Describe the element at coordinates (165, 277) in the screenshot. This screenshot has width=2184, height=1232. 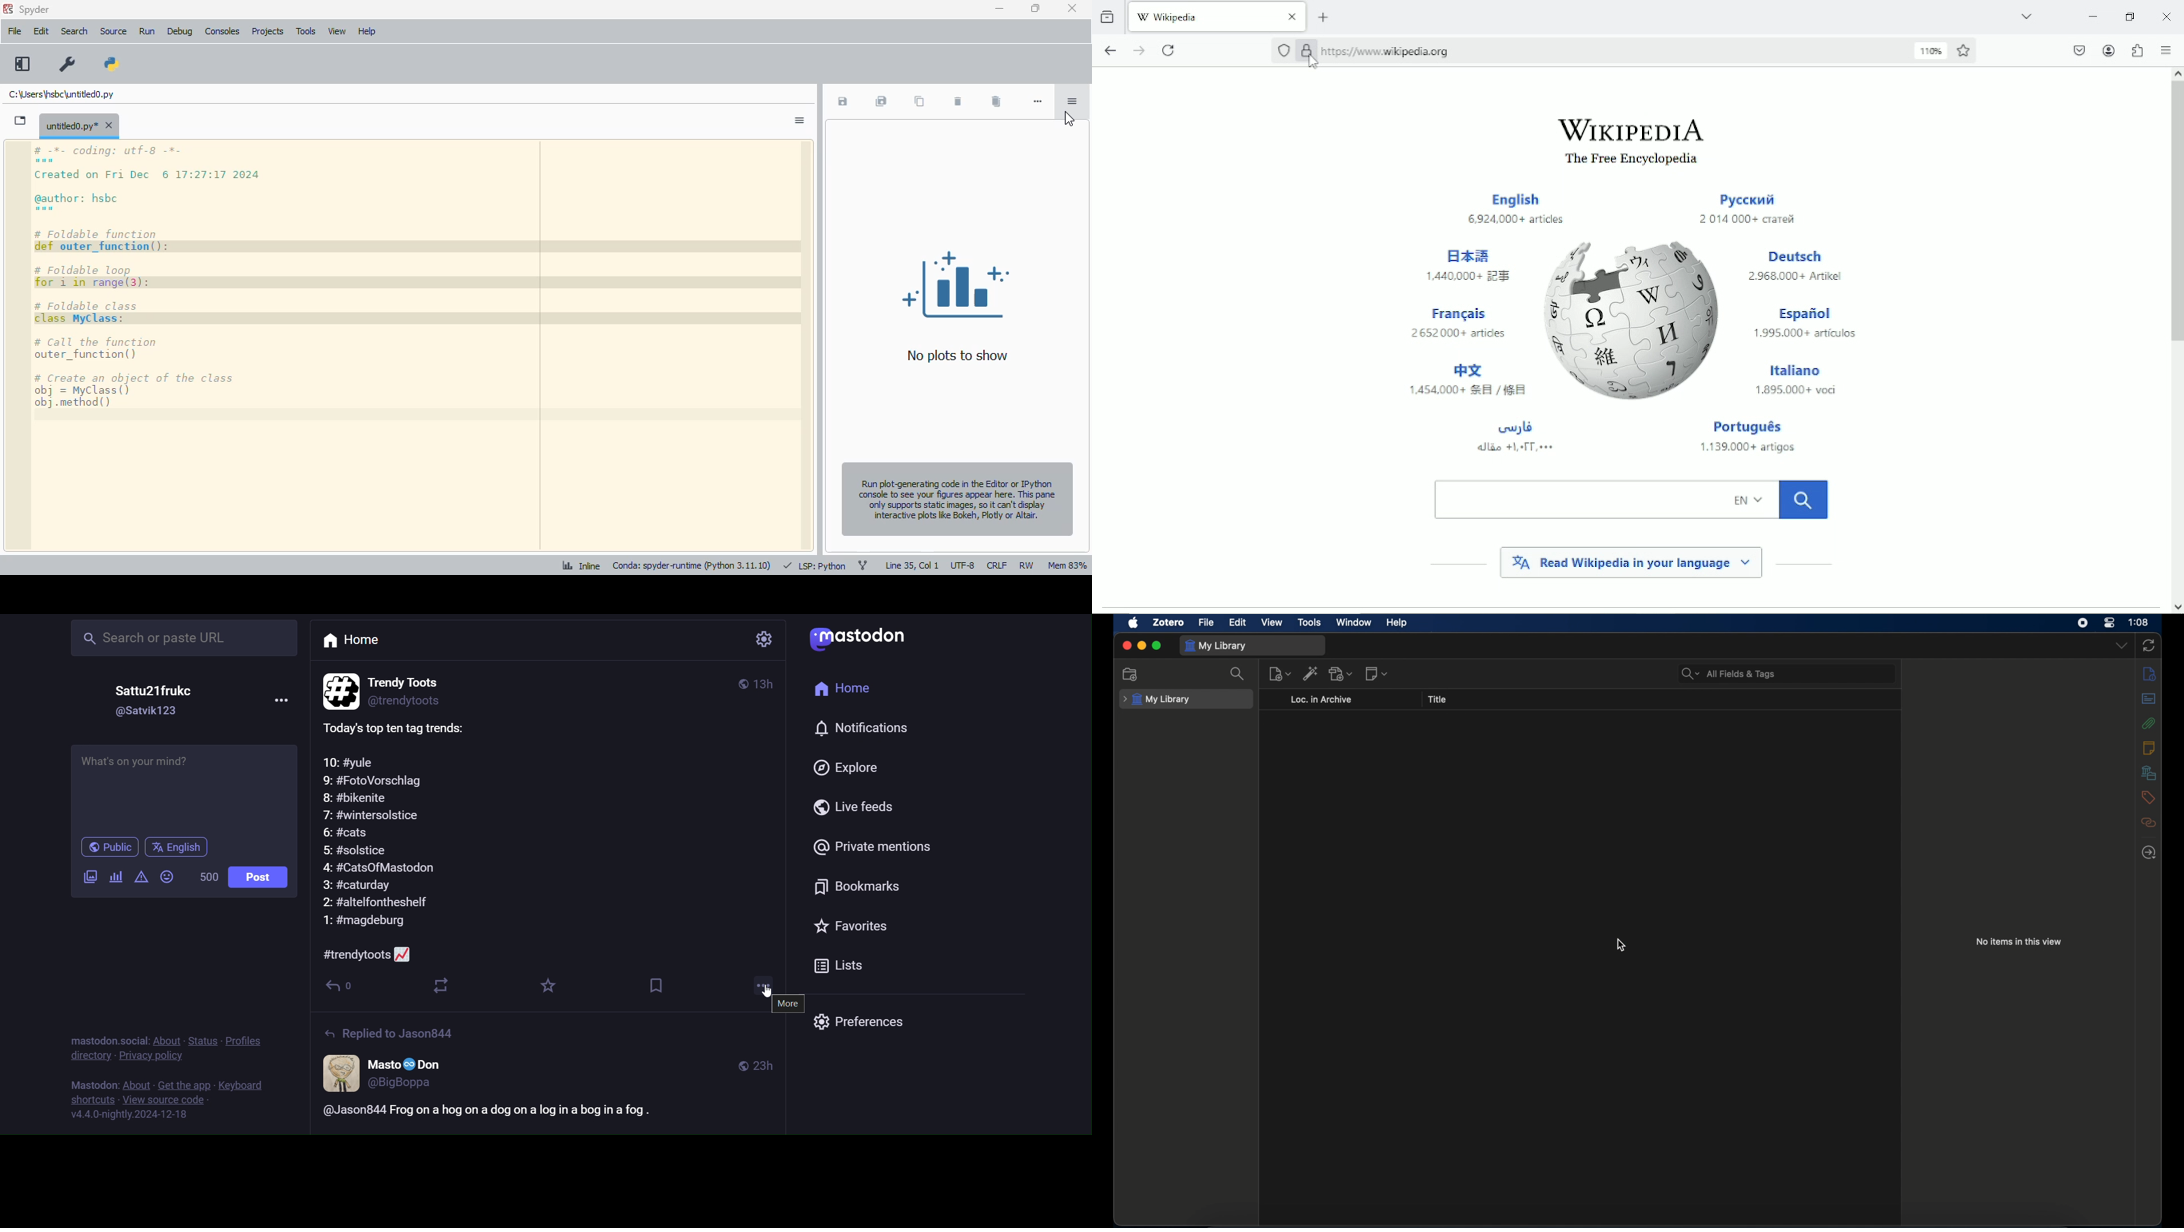
I see `code` at that location.